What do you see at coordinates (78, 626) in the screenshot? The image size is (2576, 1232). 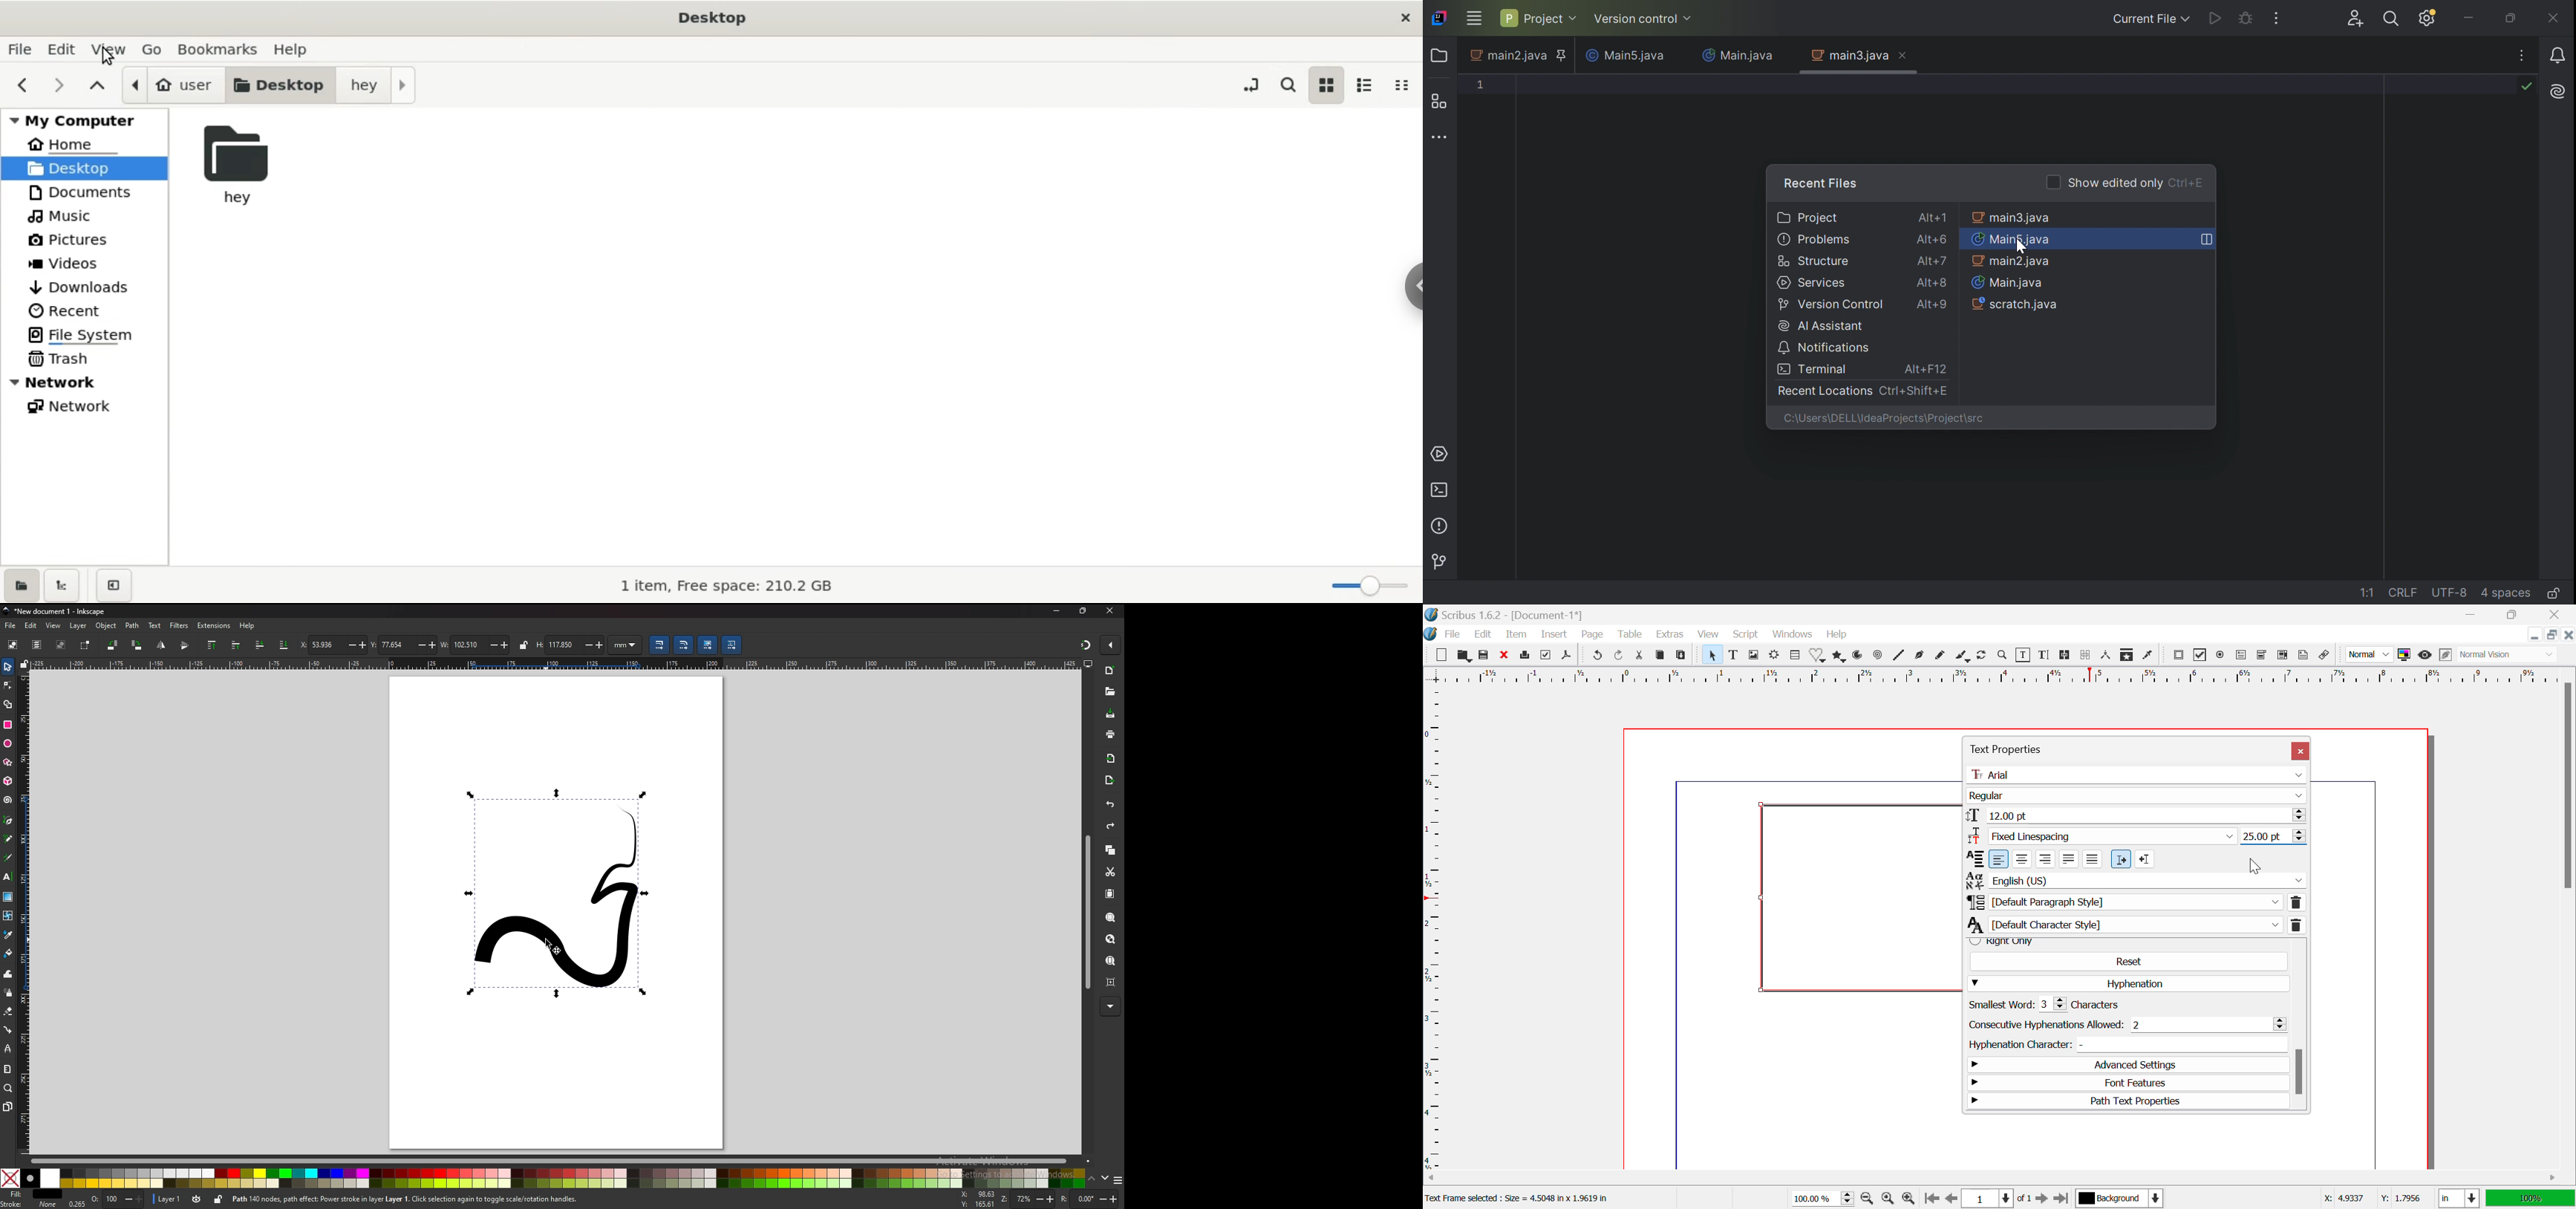 I see `layer` at bounding box center [78, 626].